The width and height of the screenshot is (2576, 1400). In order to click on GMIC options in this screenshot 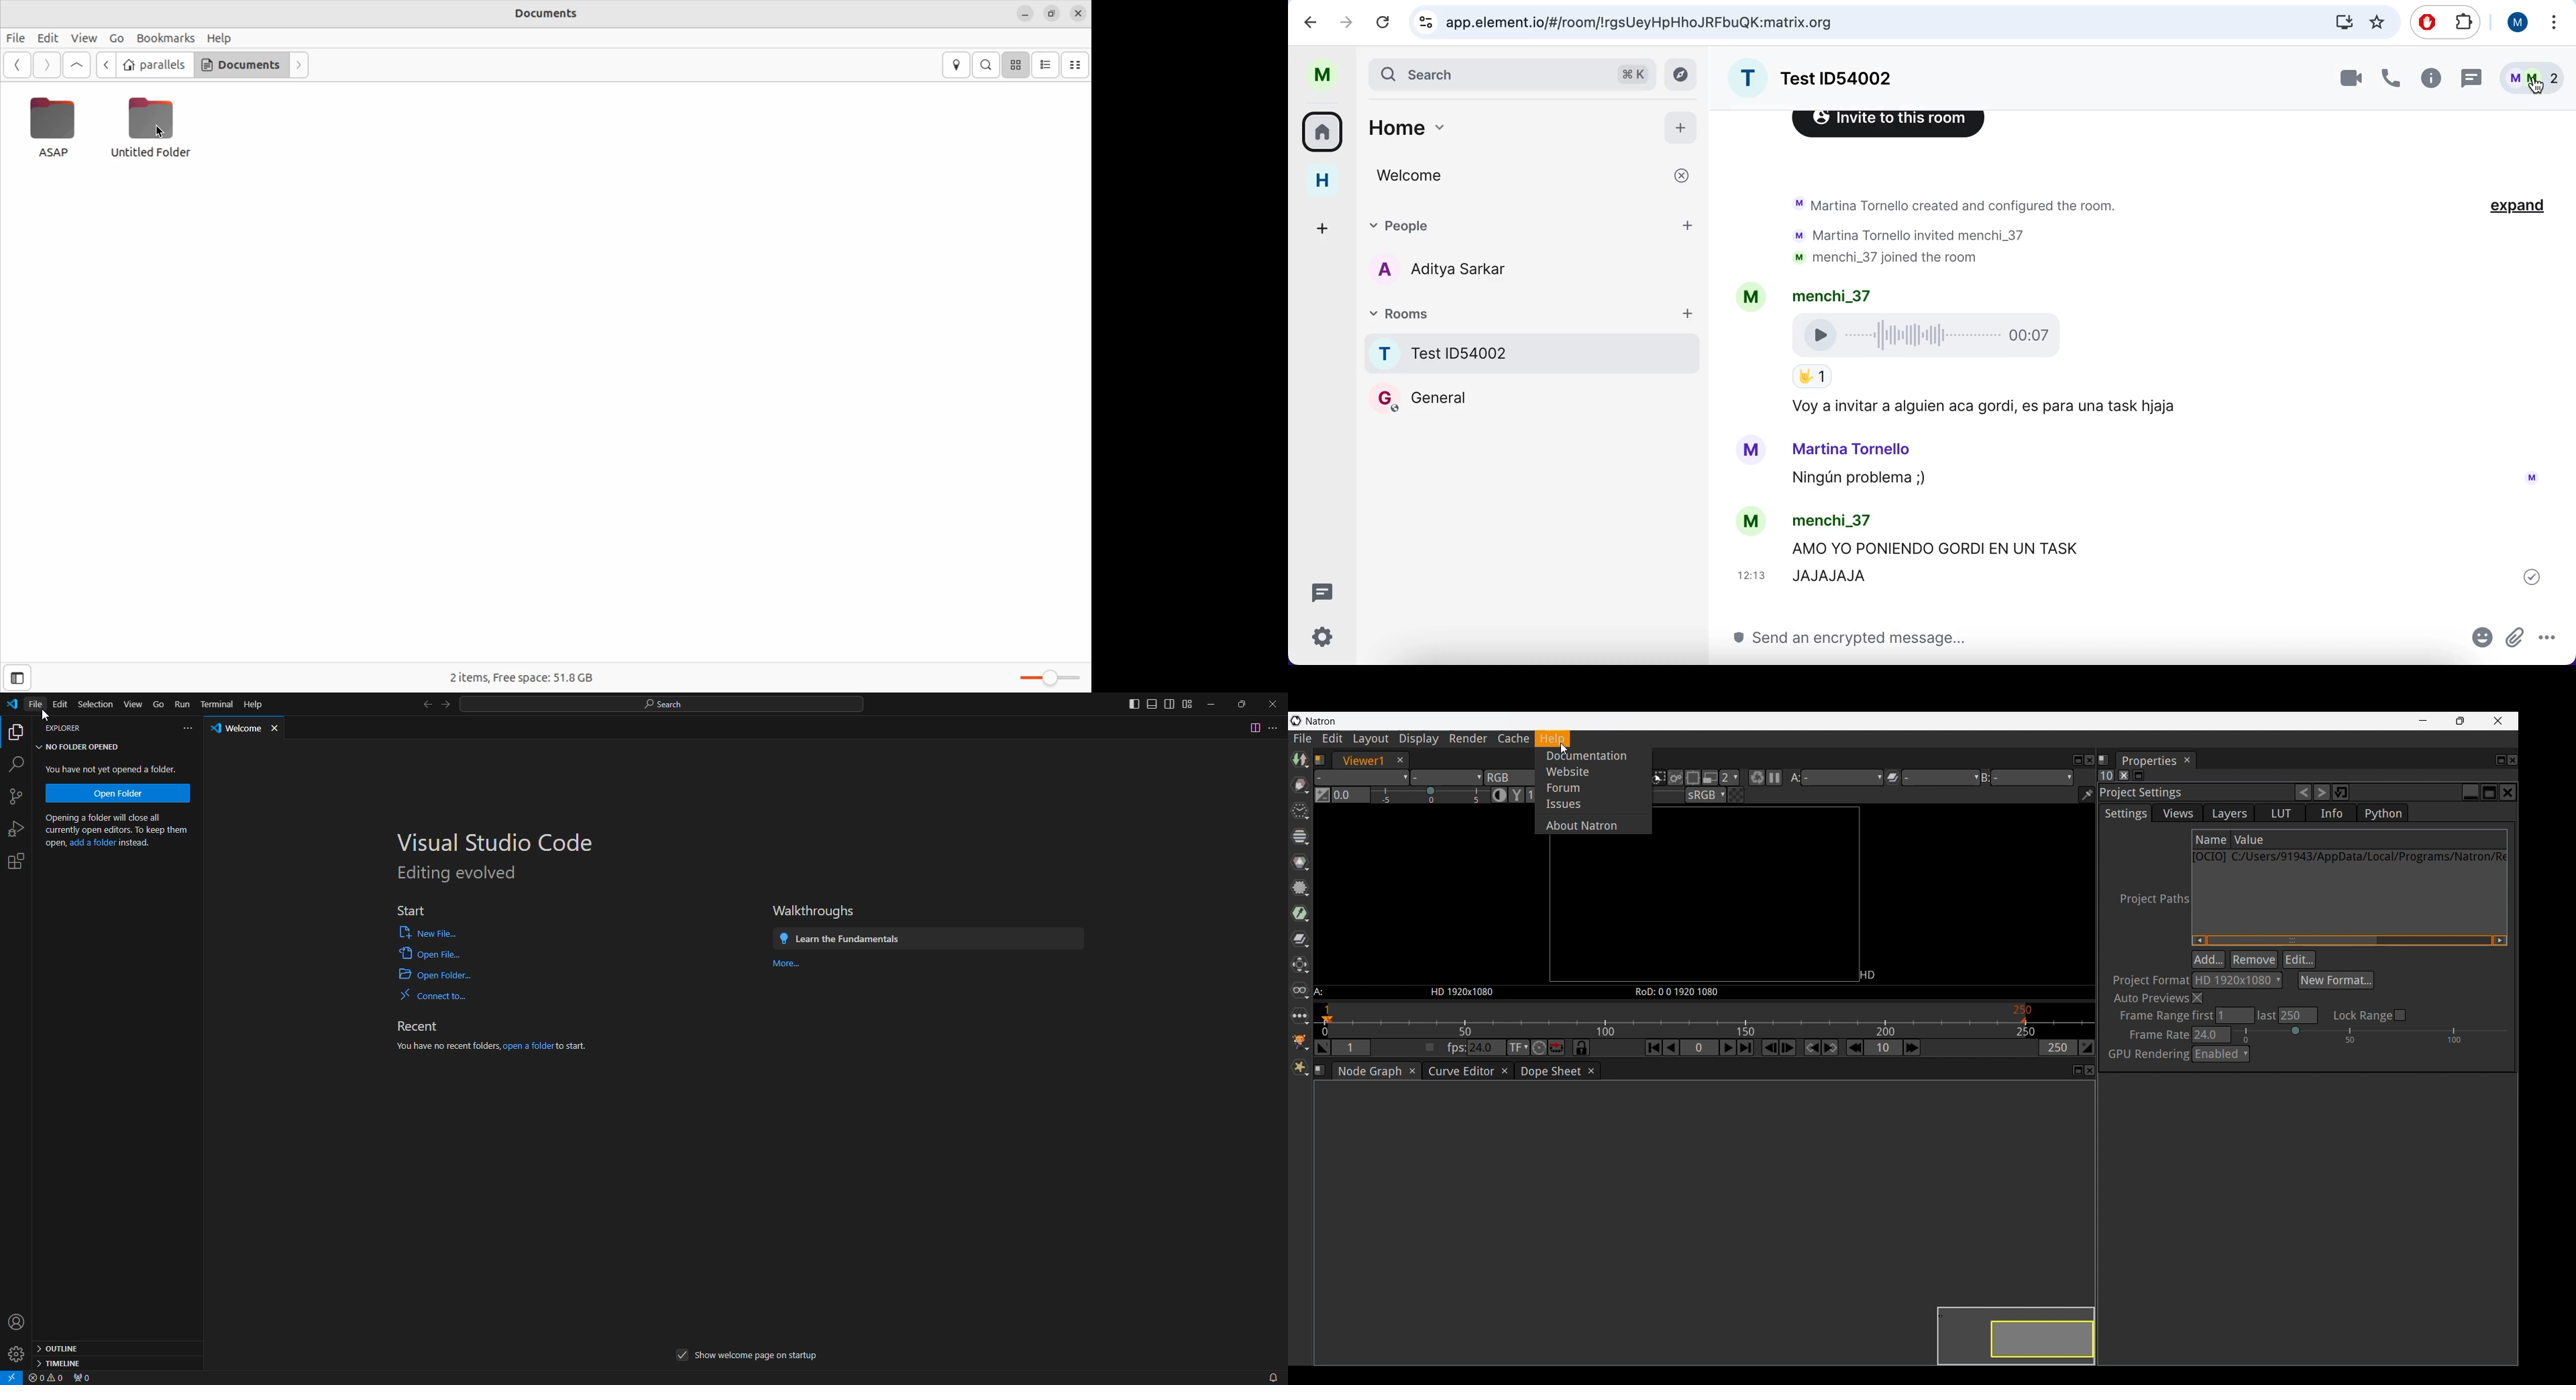, I will do `click(1300, 1042)`.